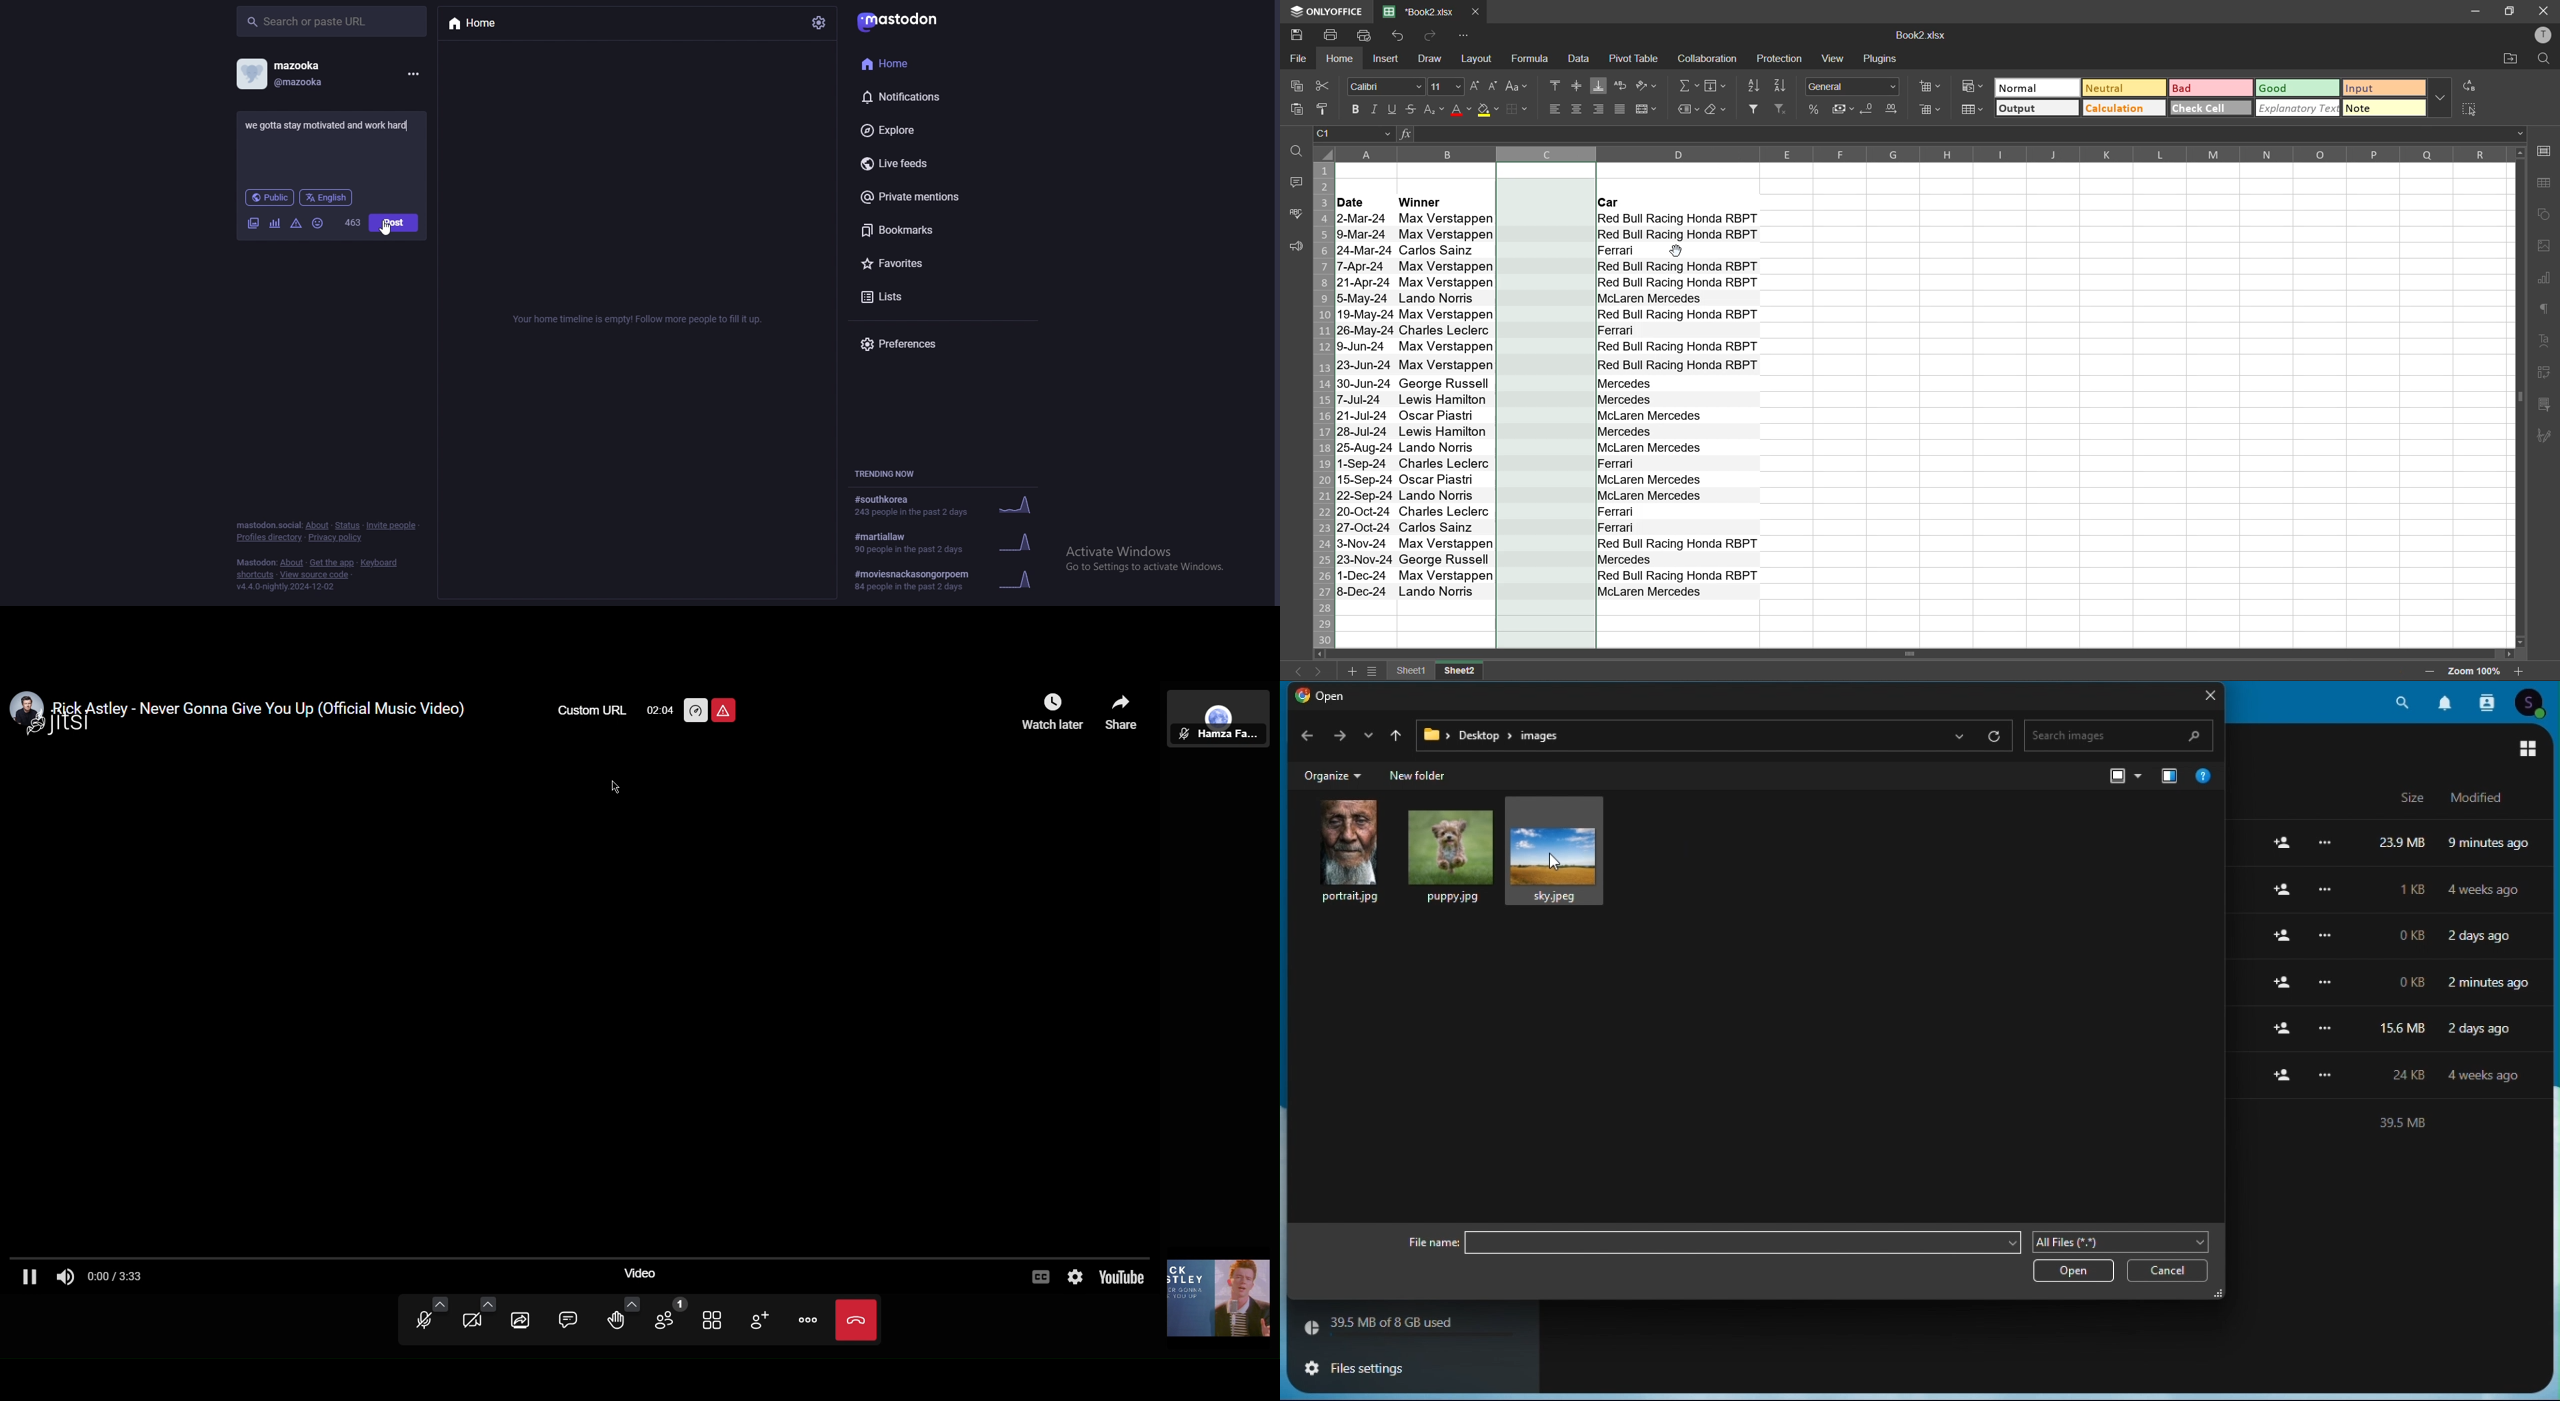  Describe the element at coordinates (1969, 133) in the screenshot. I see `formula bar` at that location.